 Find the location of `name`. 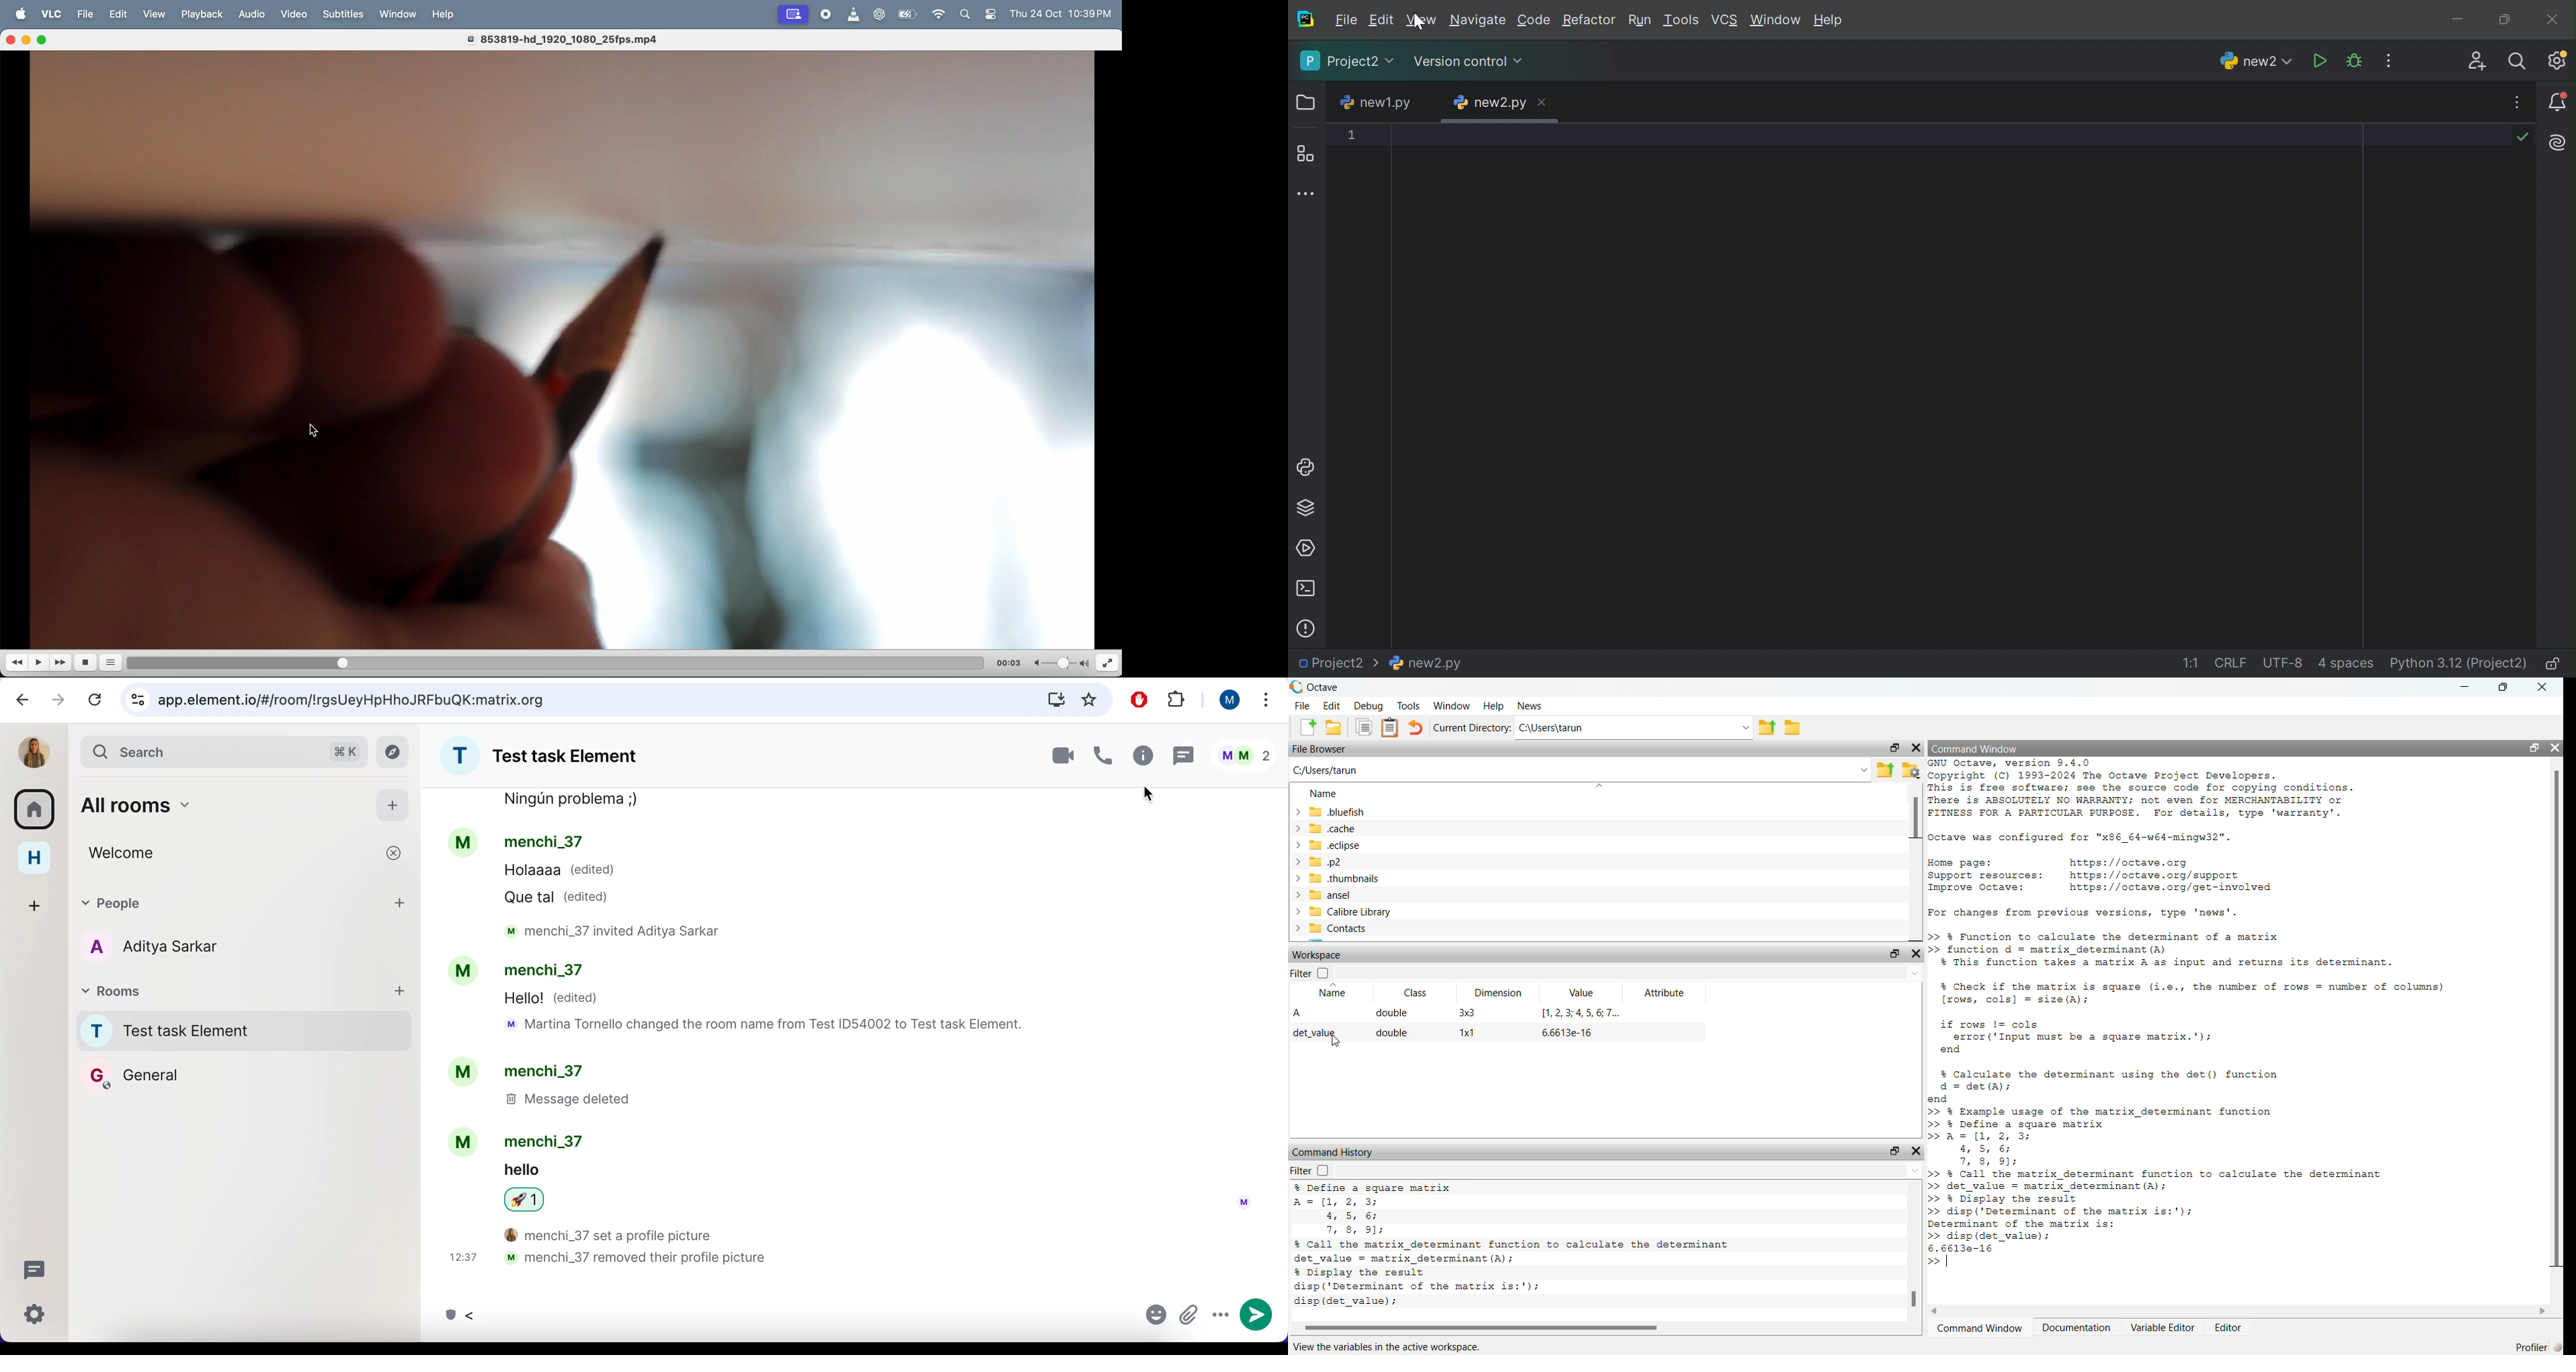

name is located at coordinates (1331, 993).